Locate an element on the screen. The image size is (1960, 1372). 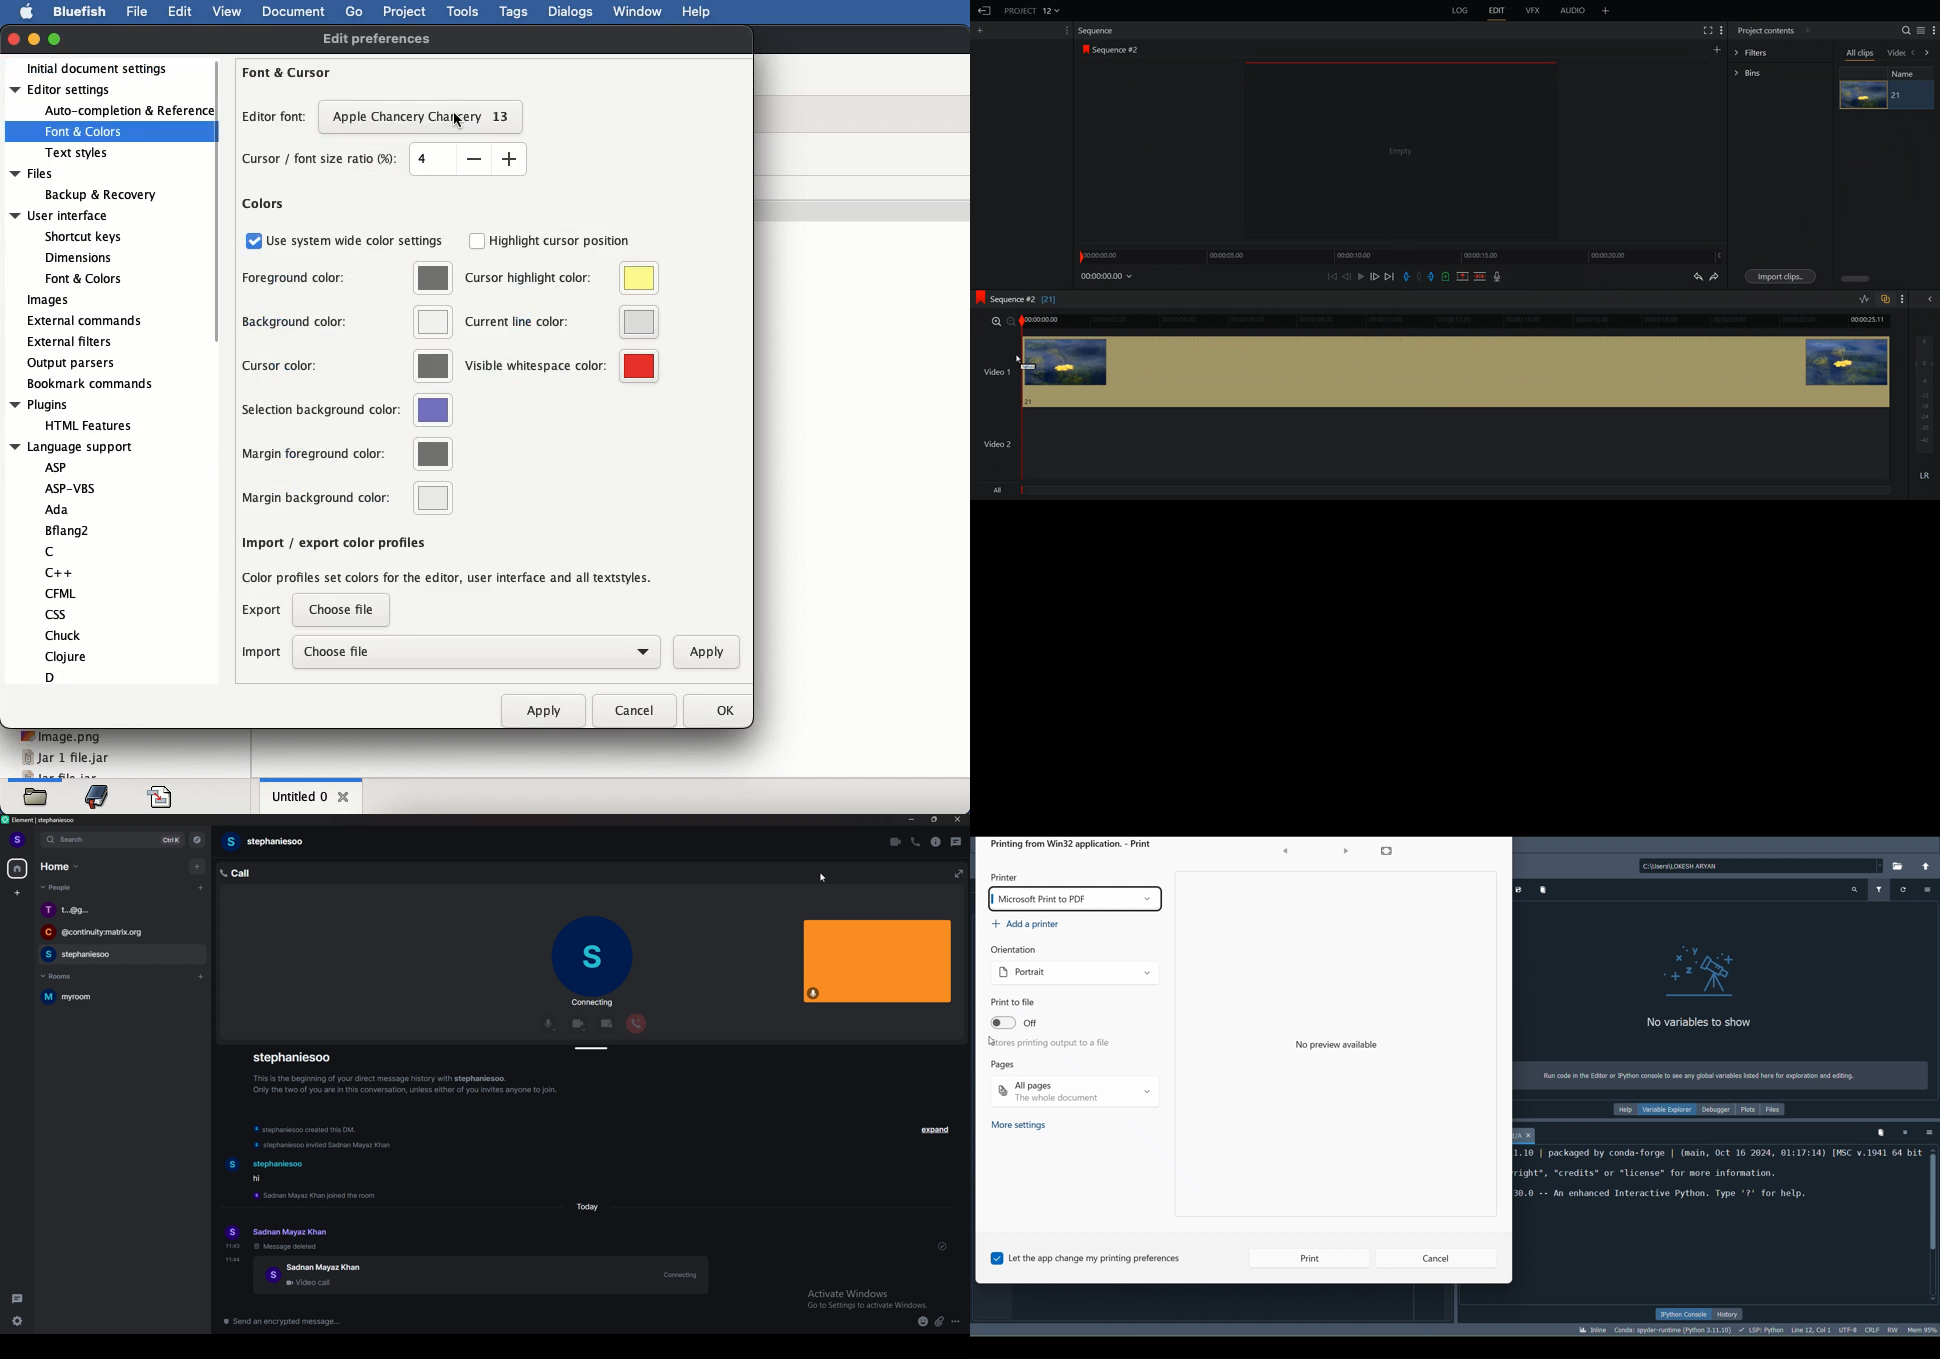
voice call is located at coordinates (915, 842).